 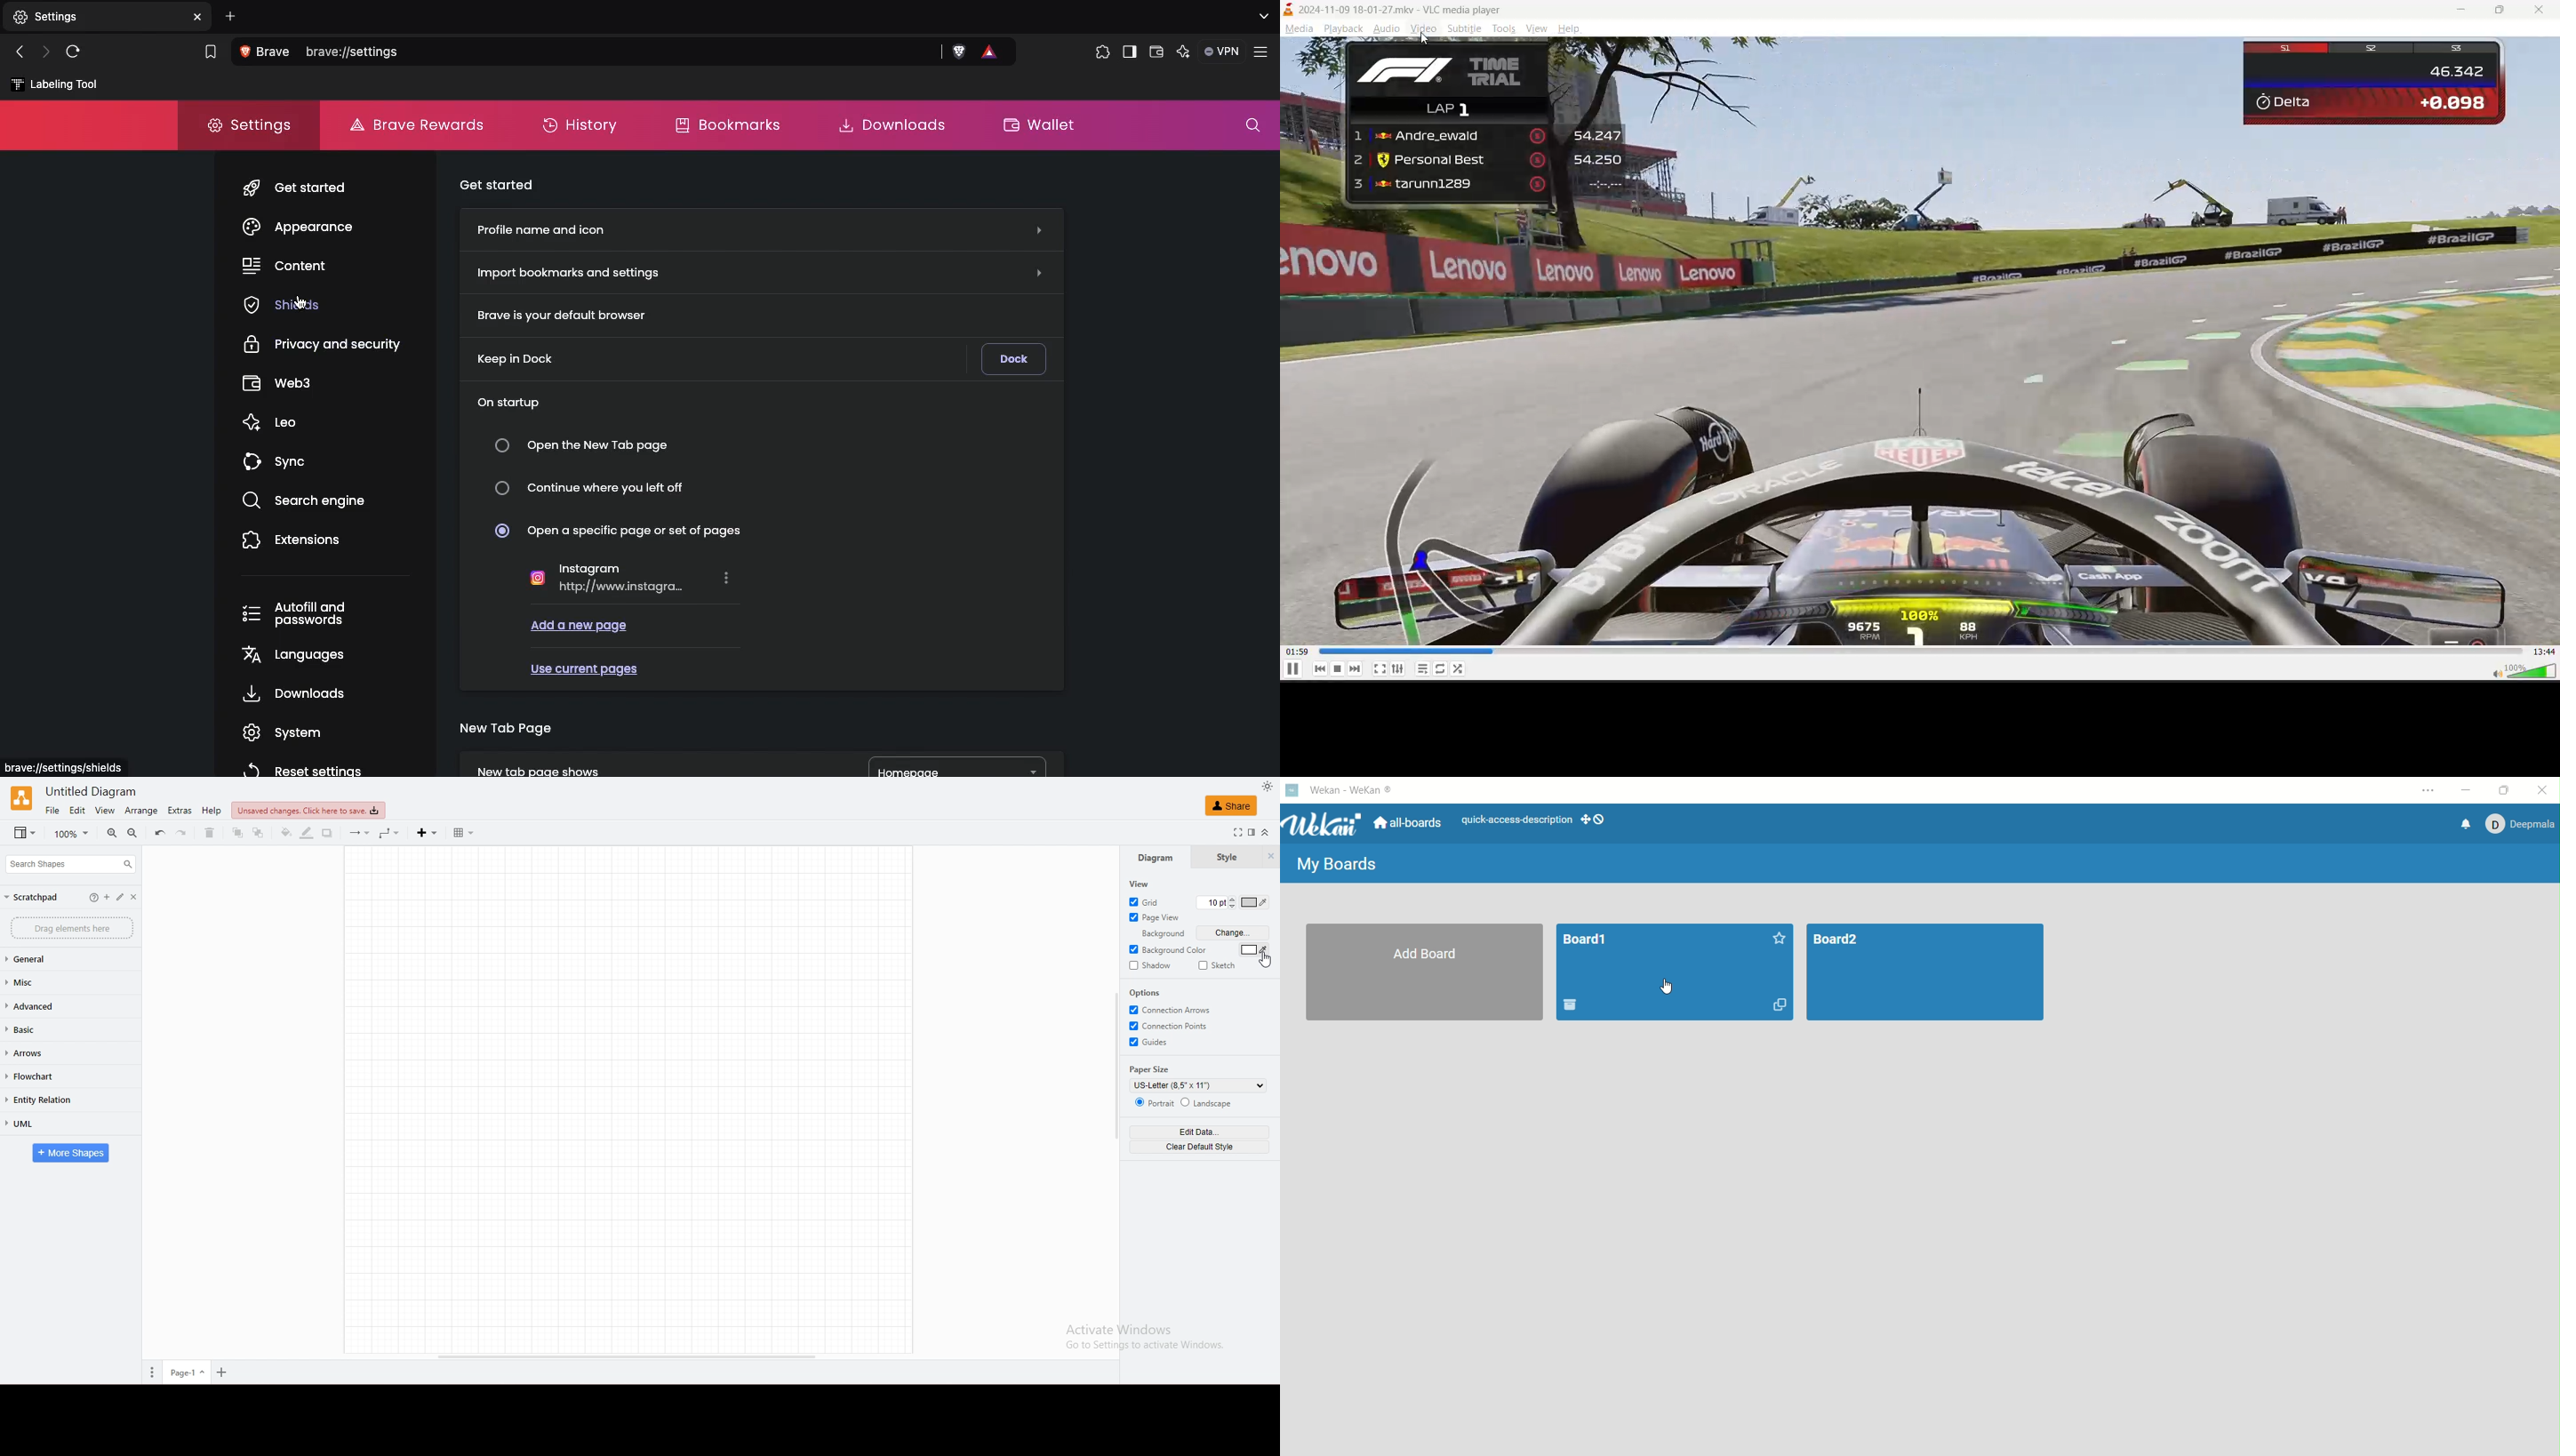 I want to click on brave shields, so click(x=956, y=51).